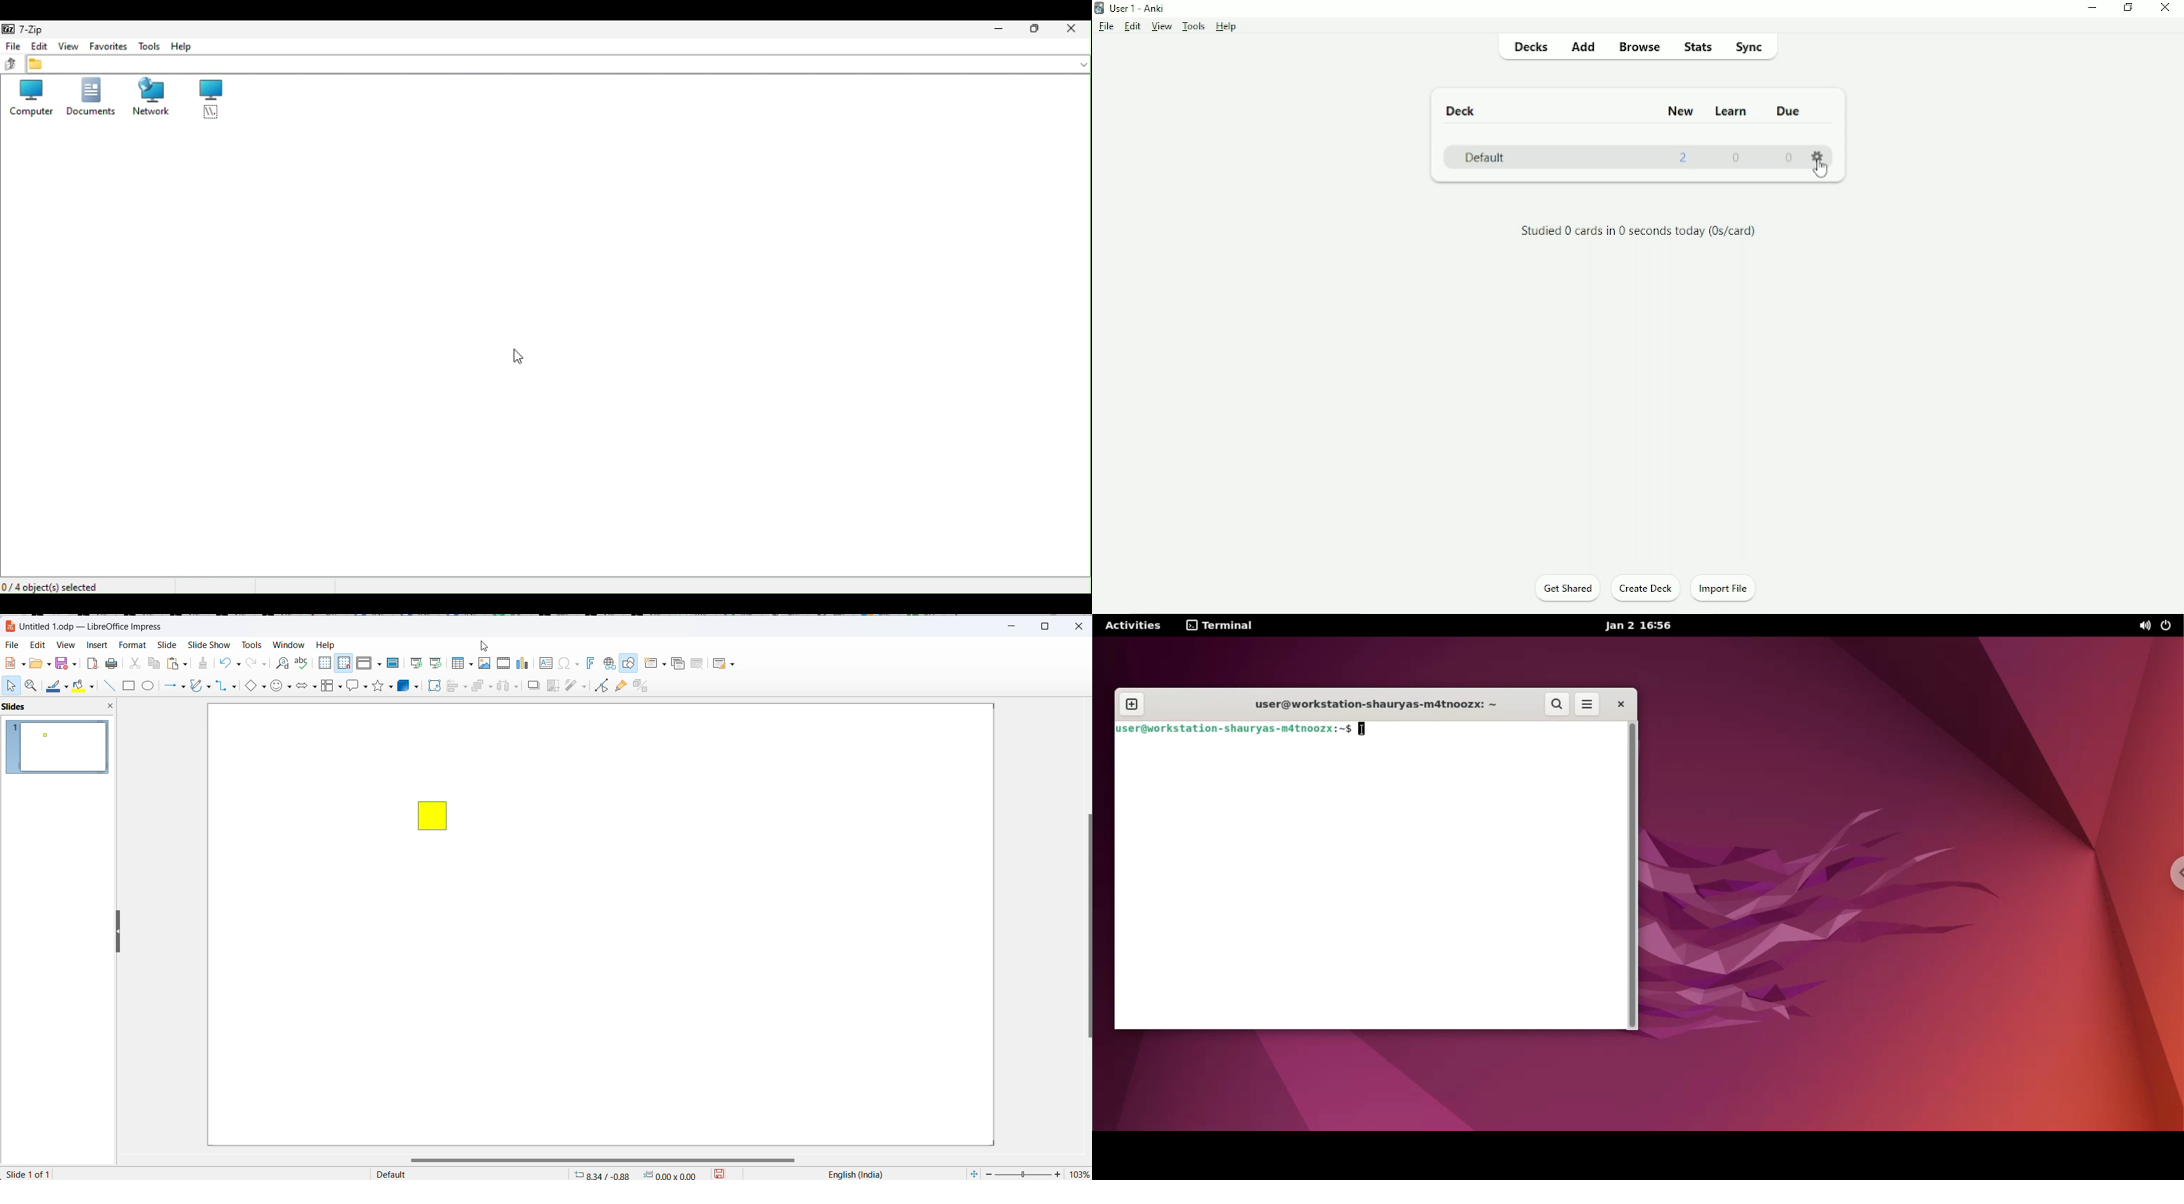 Image resolution: width=2184 pixels, height=1204 pixels. I want to click on Create Deck, so click(1647, 589).